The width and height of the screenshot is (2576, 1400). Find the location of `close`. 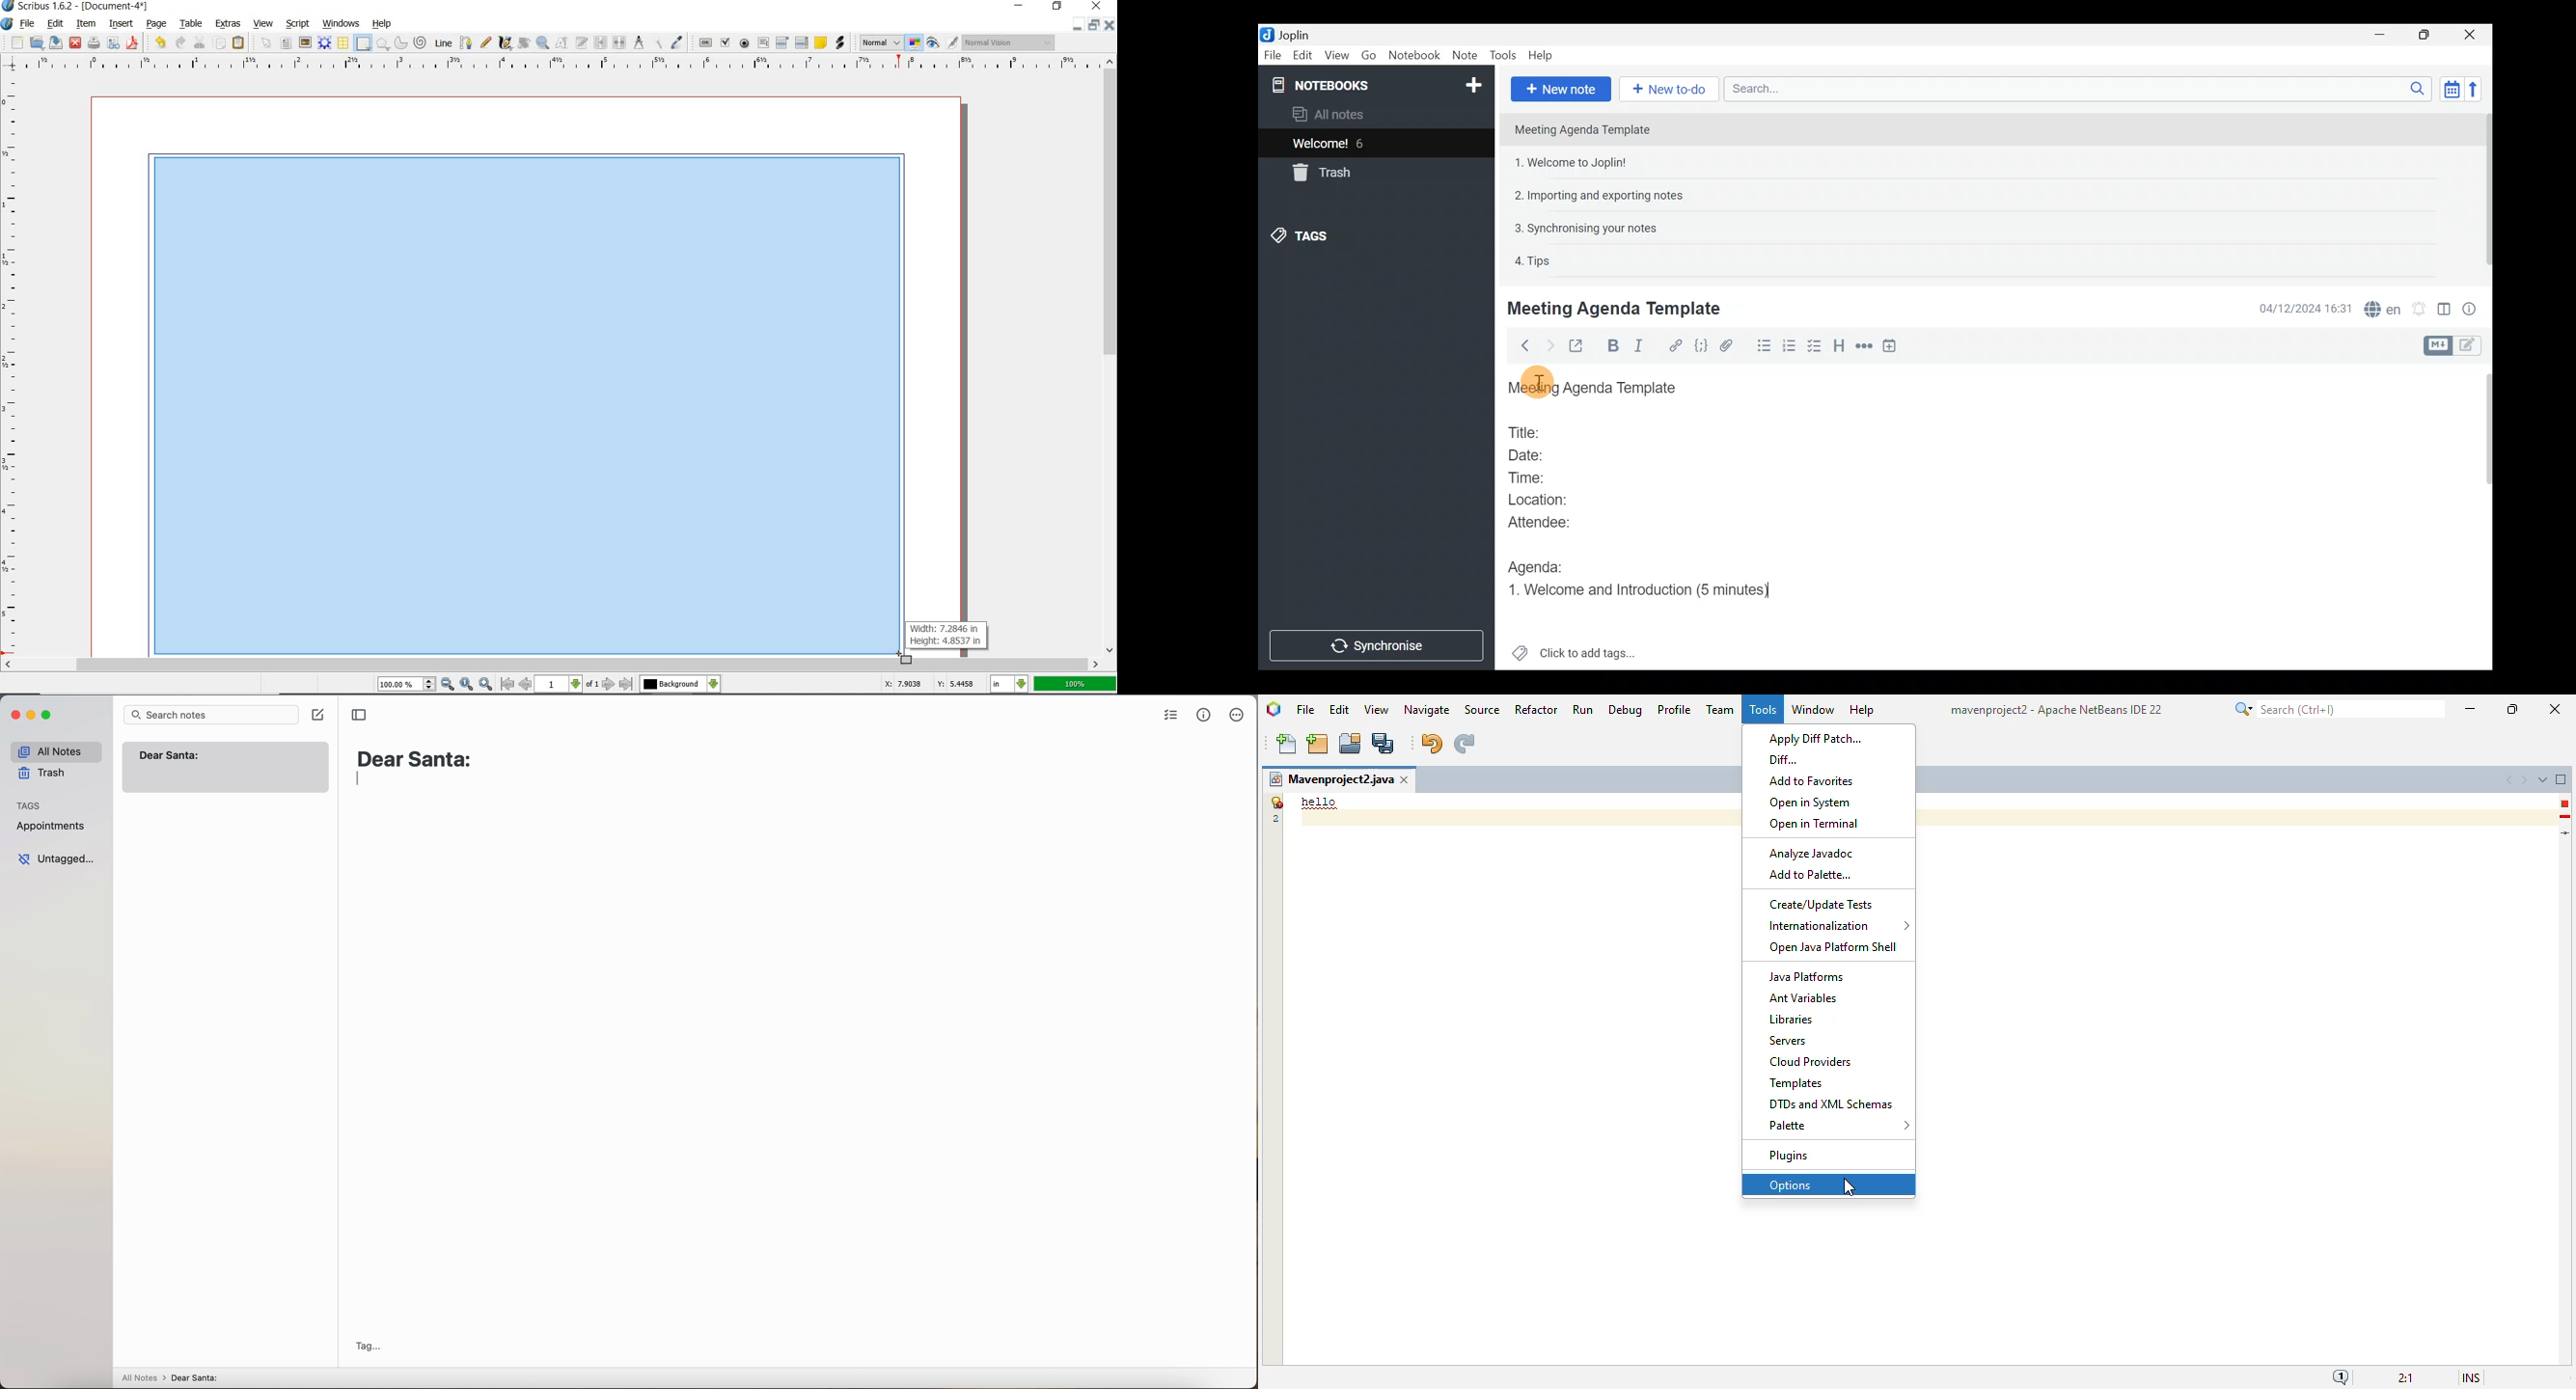

close is located at coordinates (1097, 7).